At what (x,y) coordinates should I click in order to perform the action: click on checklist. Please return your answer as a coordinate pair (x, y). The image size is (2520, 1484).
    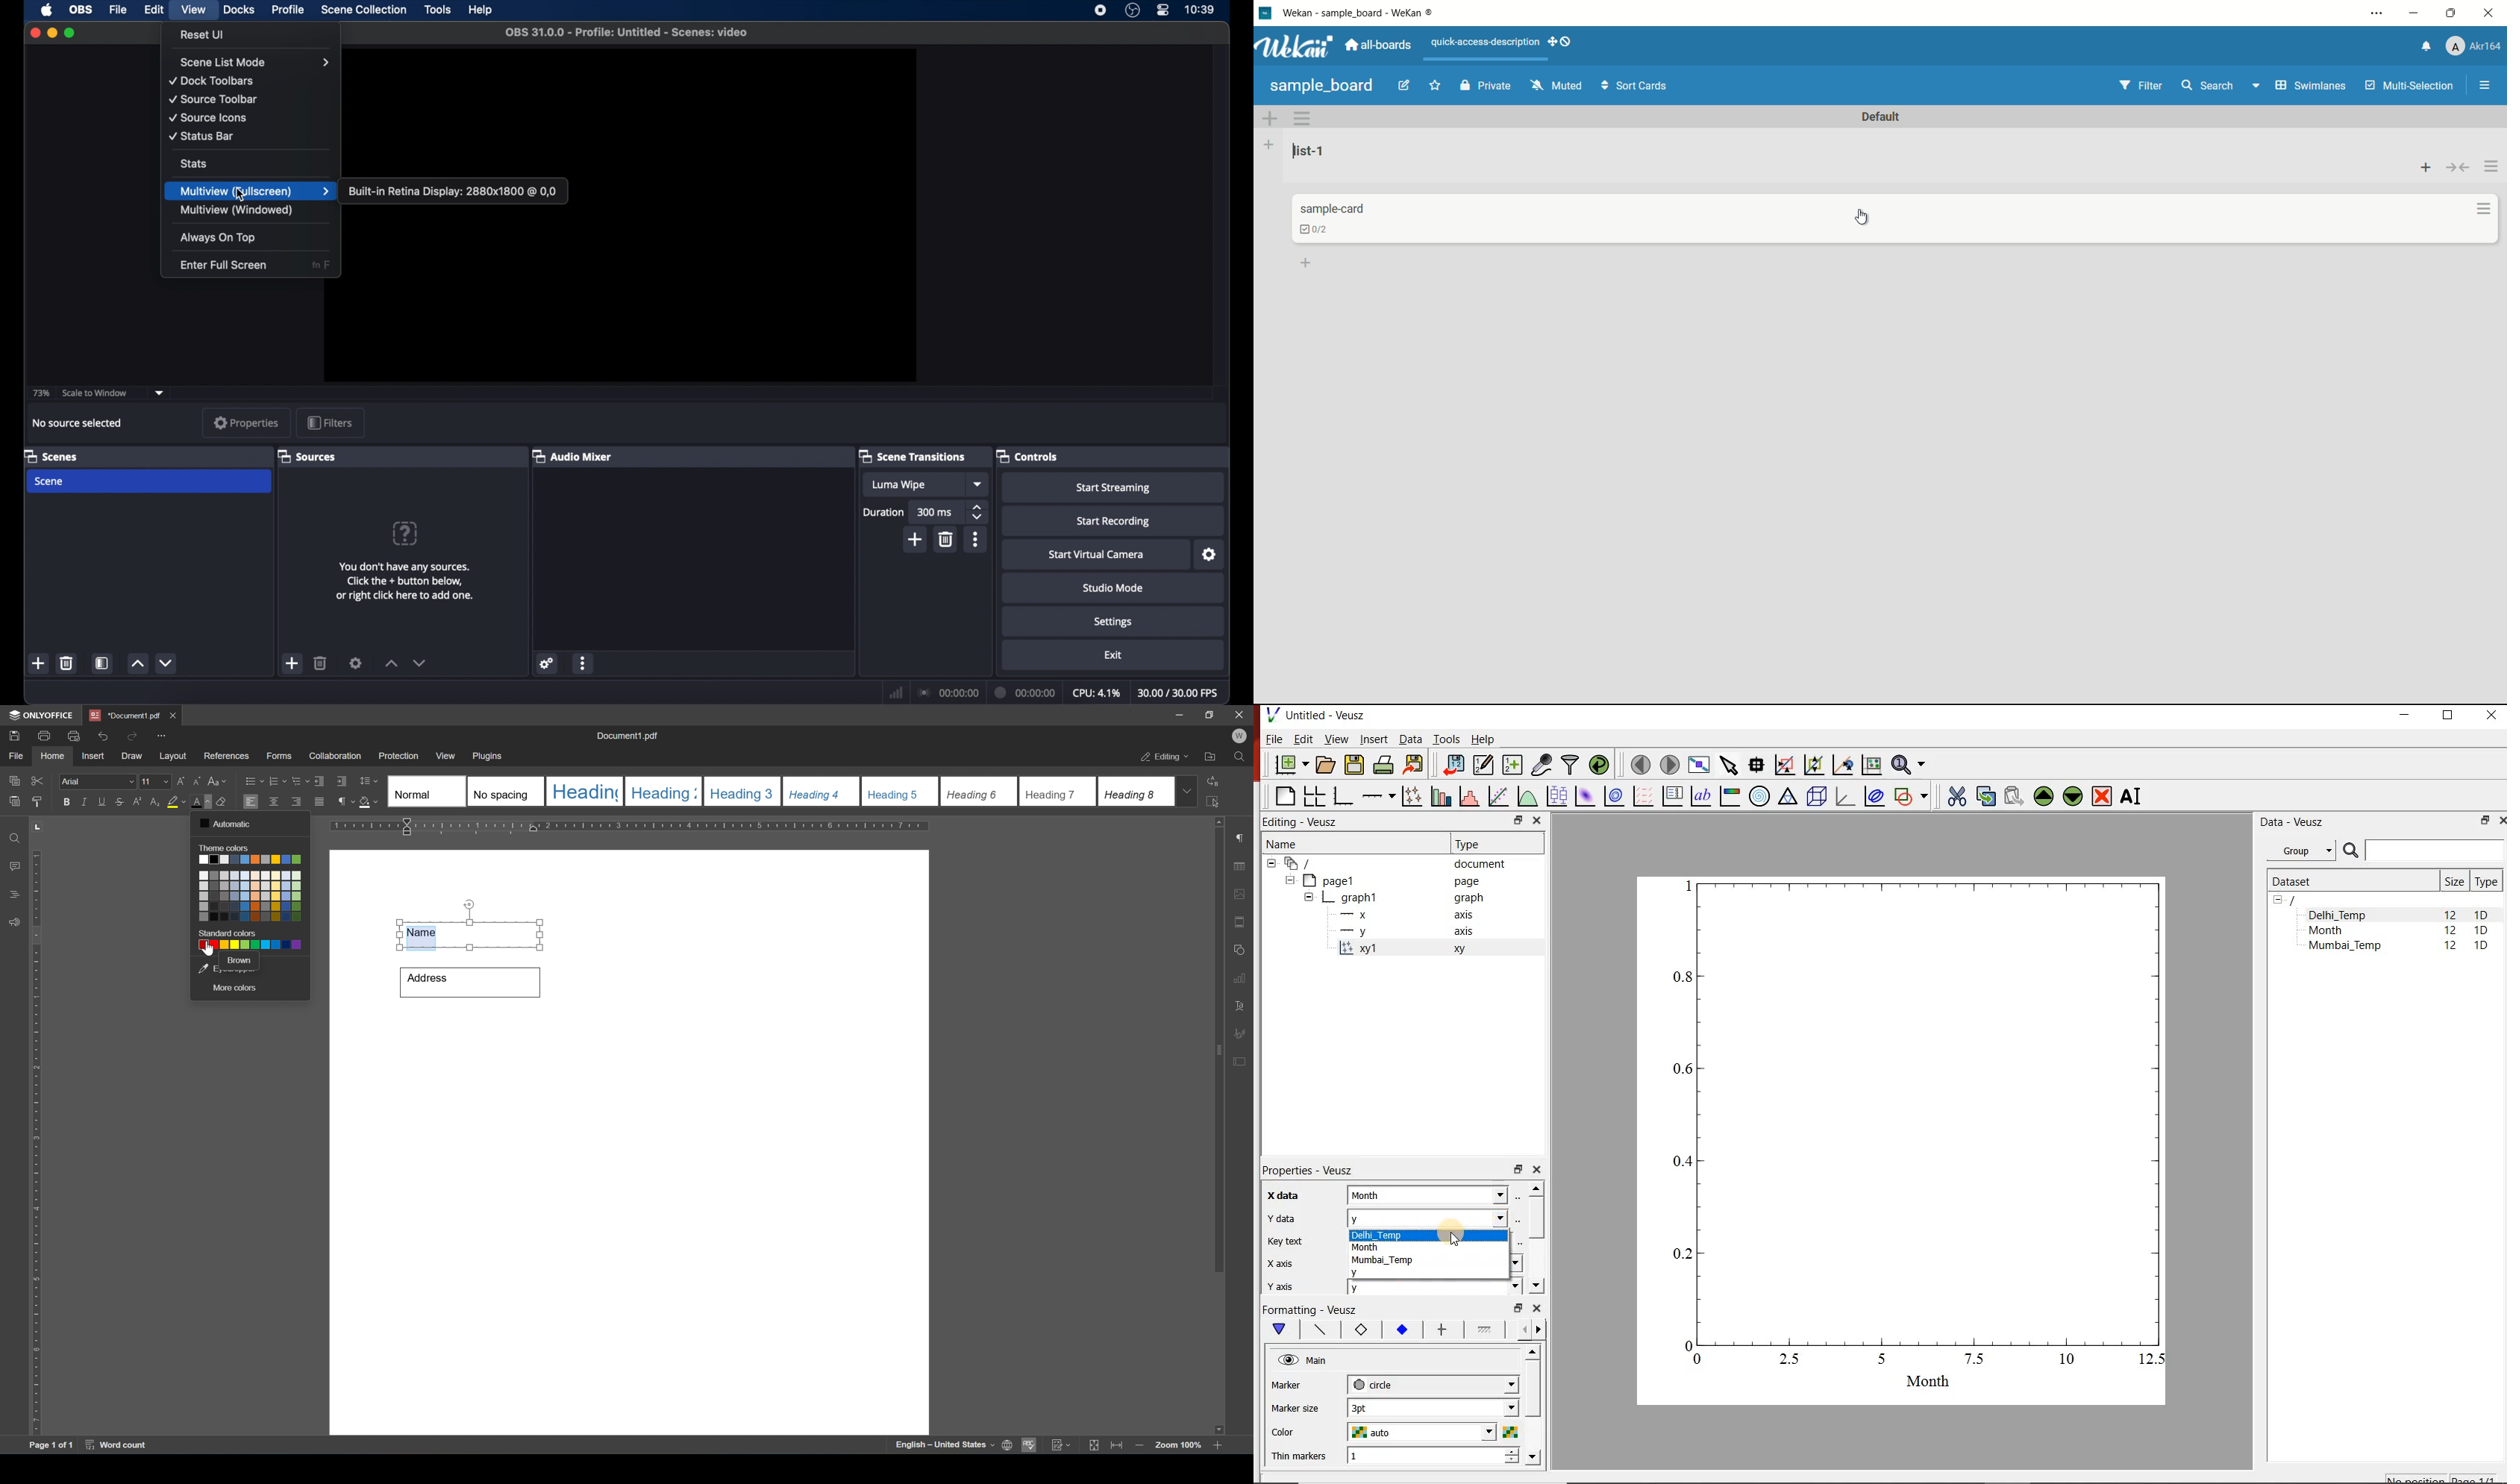
    Looking at the image, I should click on (1317, 228).